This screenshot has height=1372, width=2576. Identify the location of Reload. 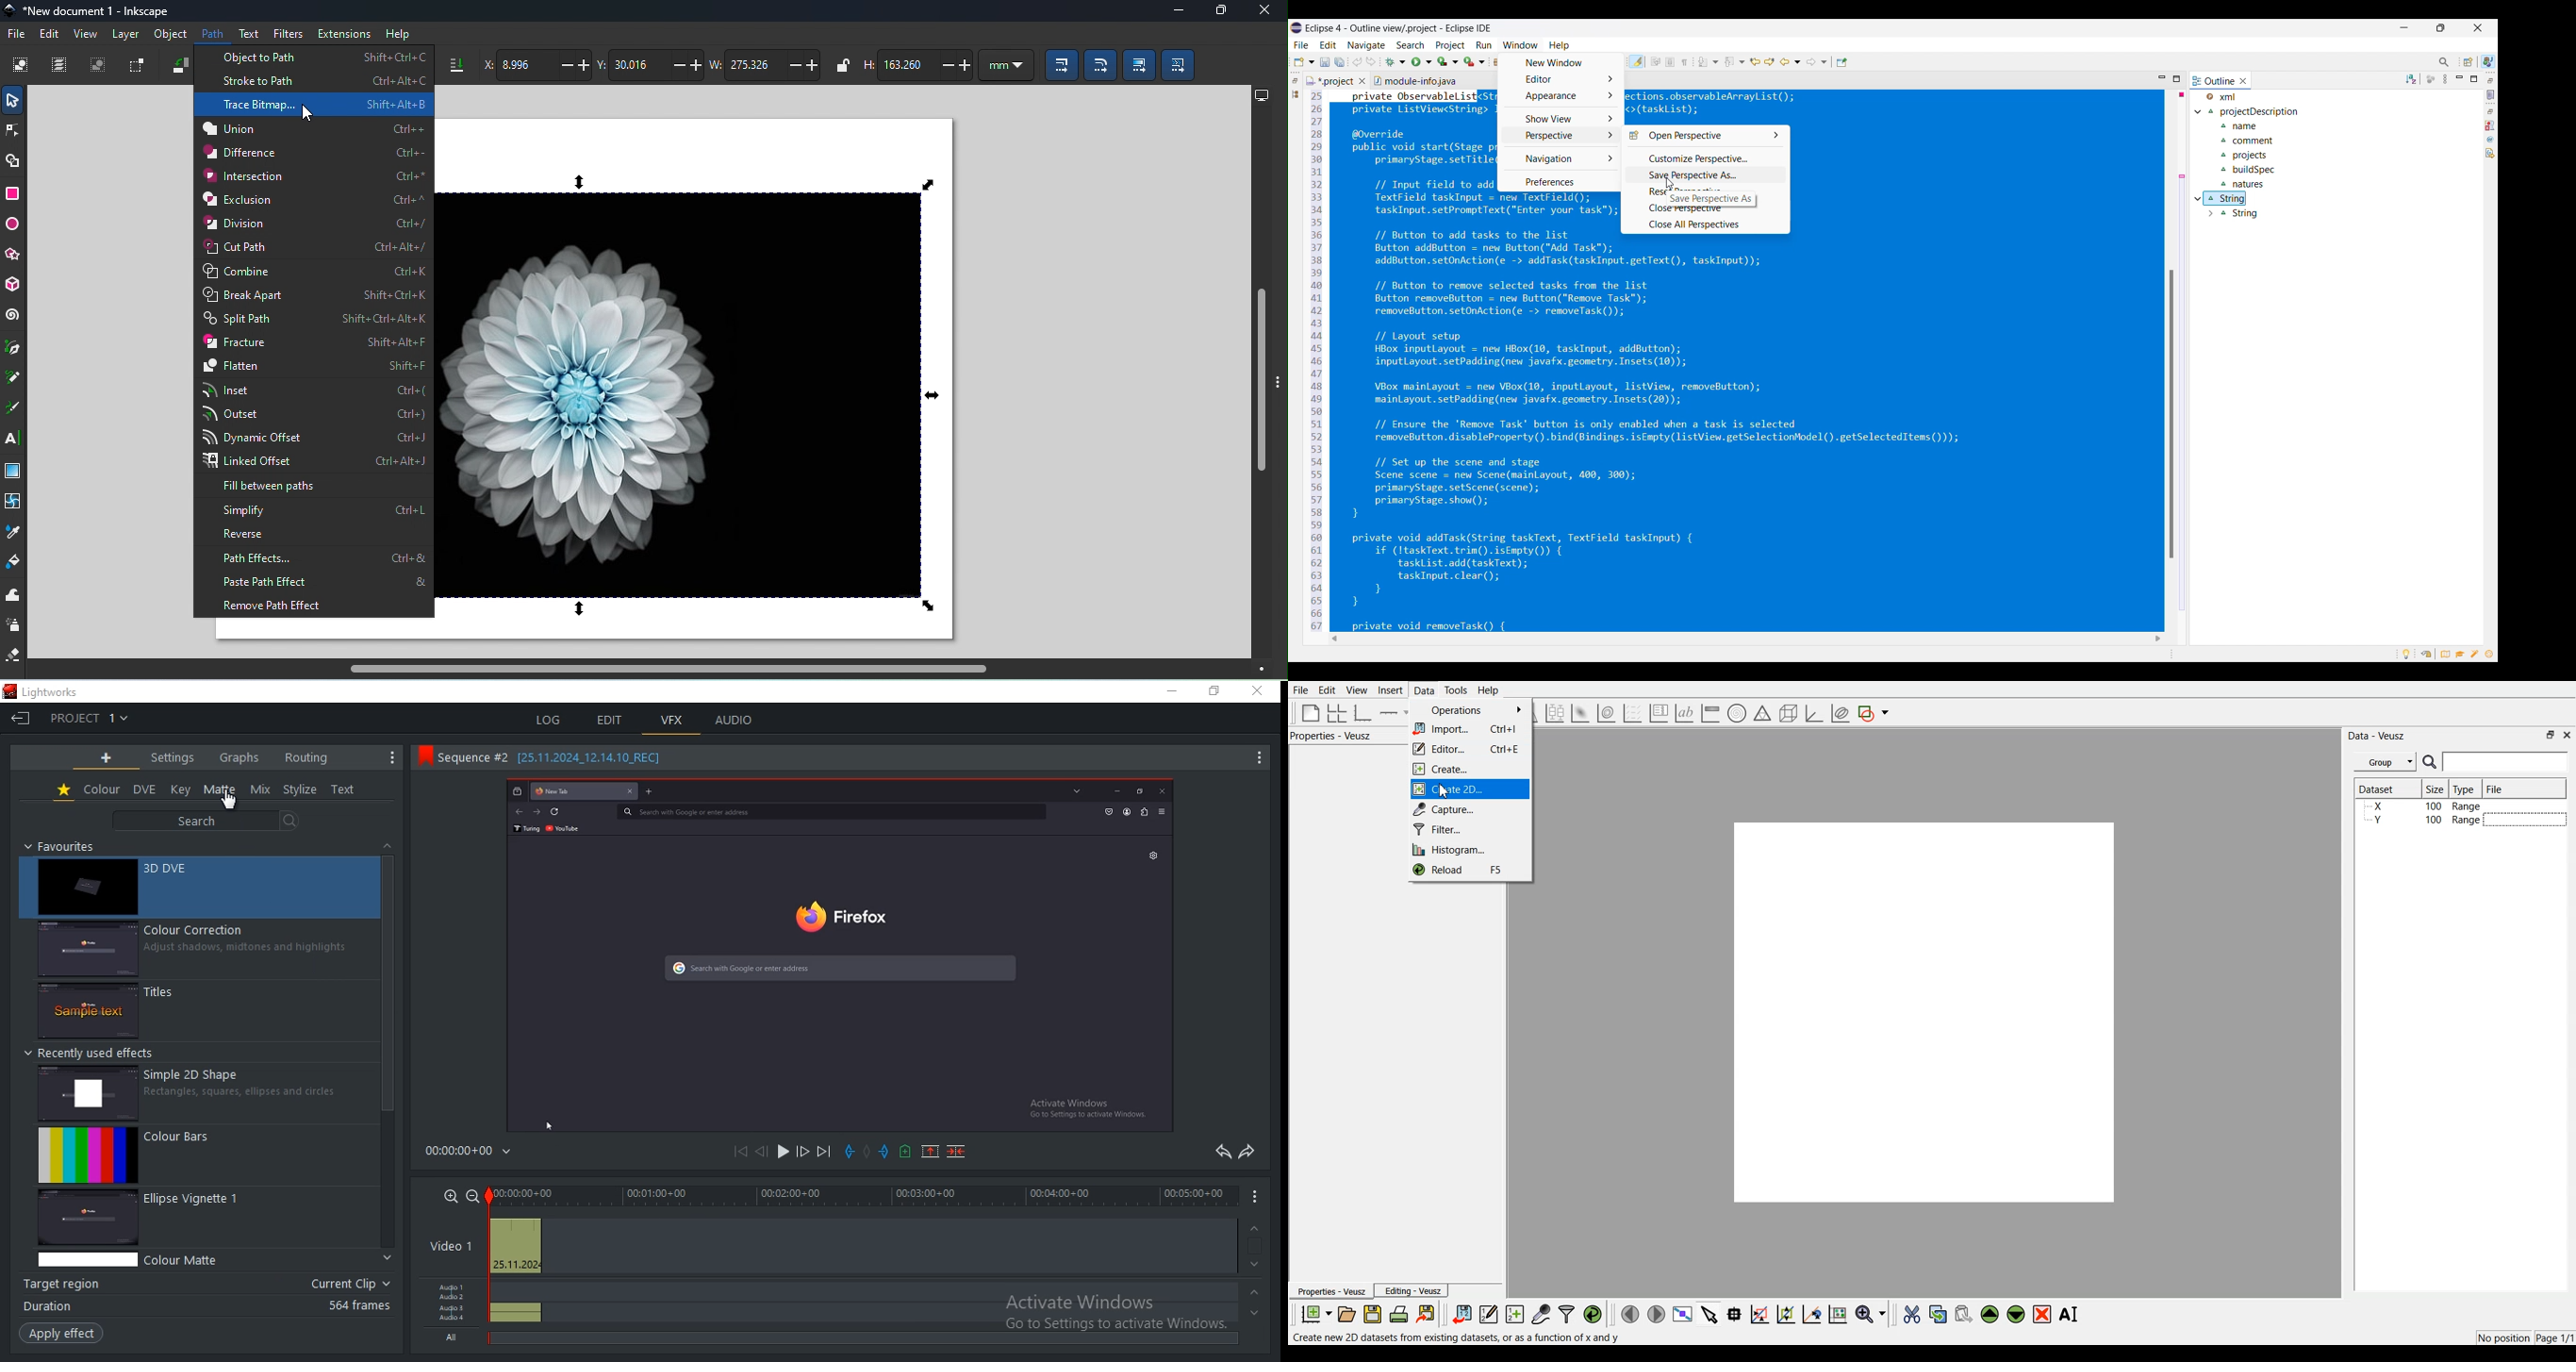
(1468, 870).